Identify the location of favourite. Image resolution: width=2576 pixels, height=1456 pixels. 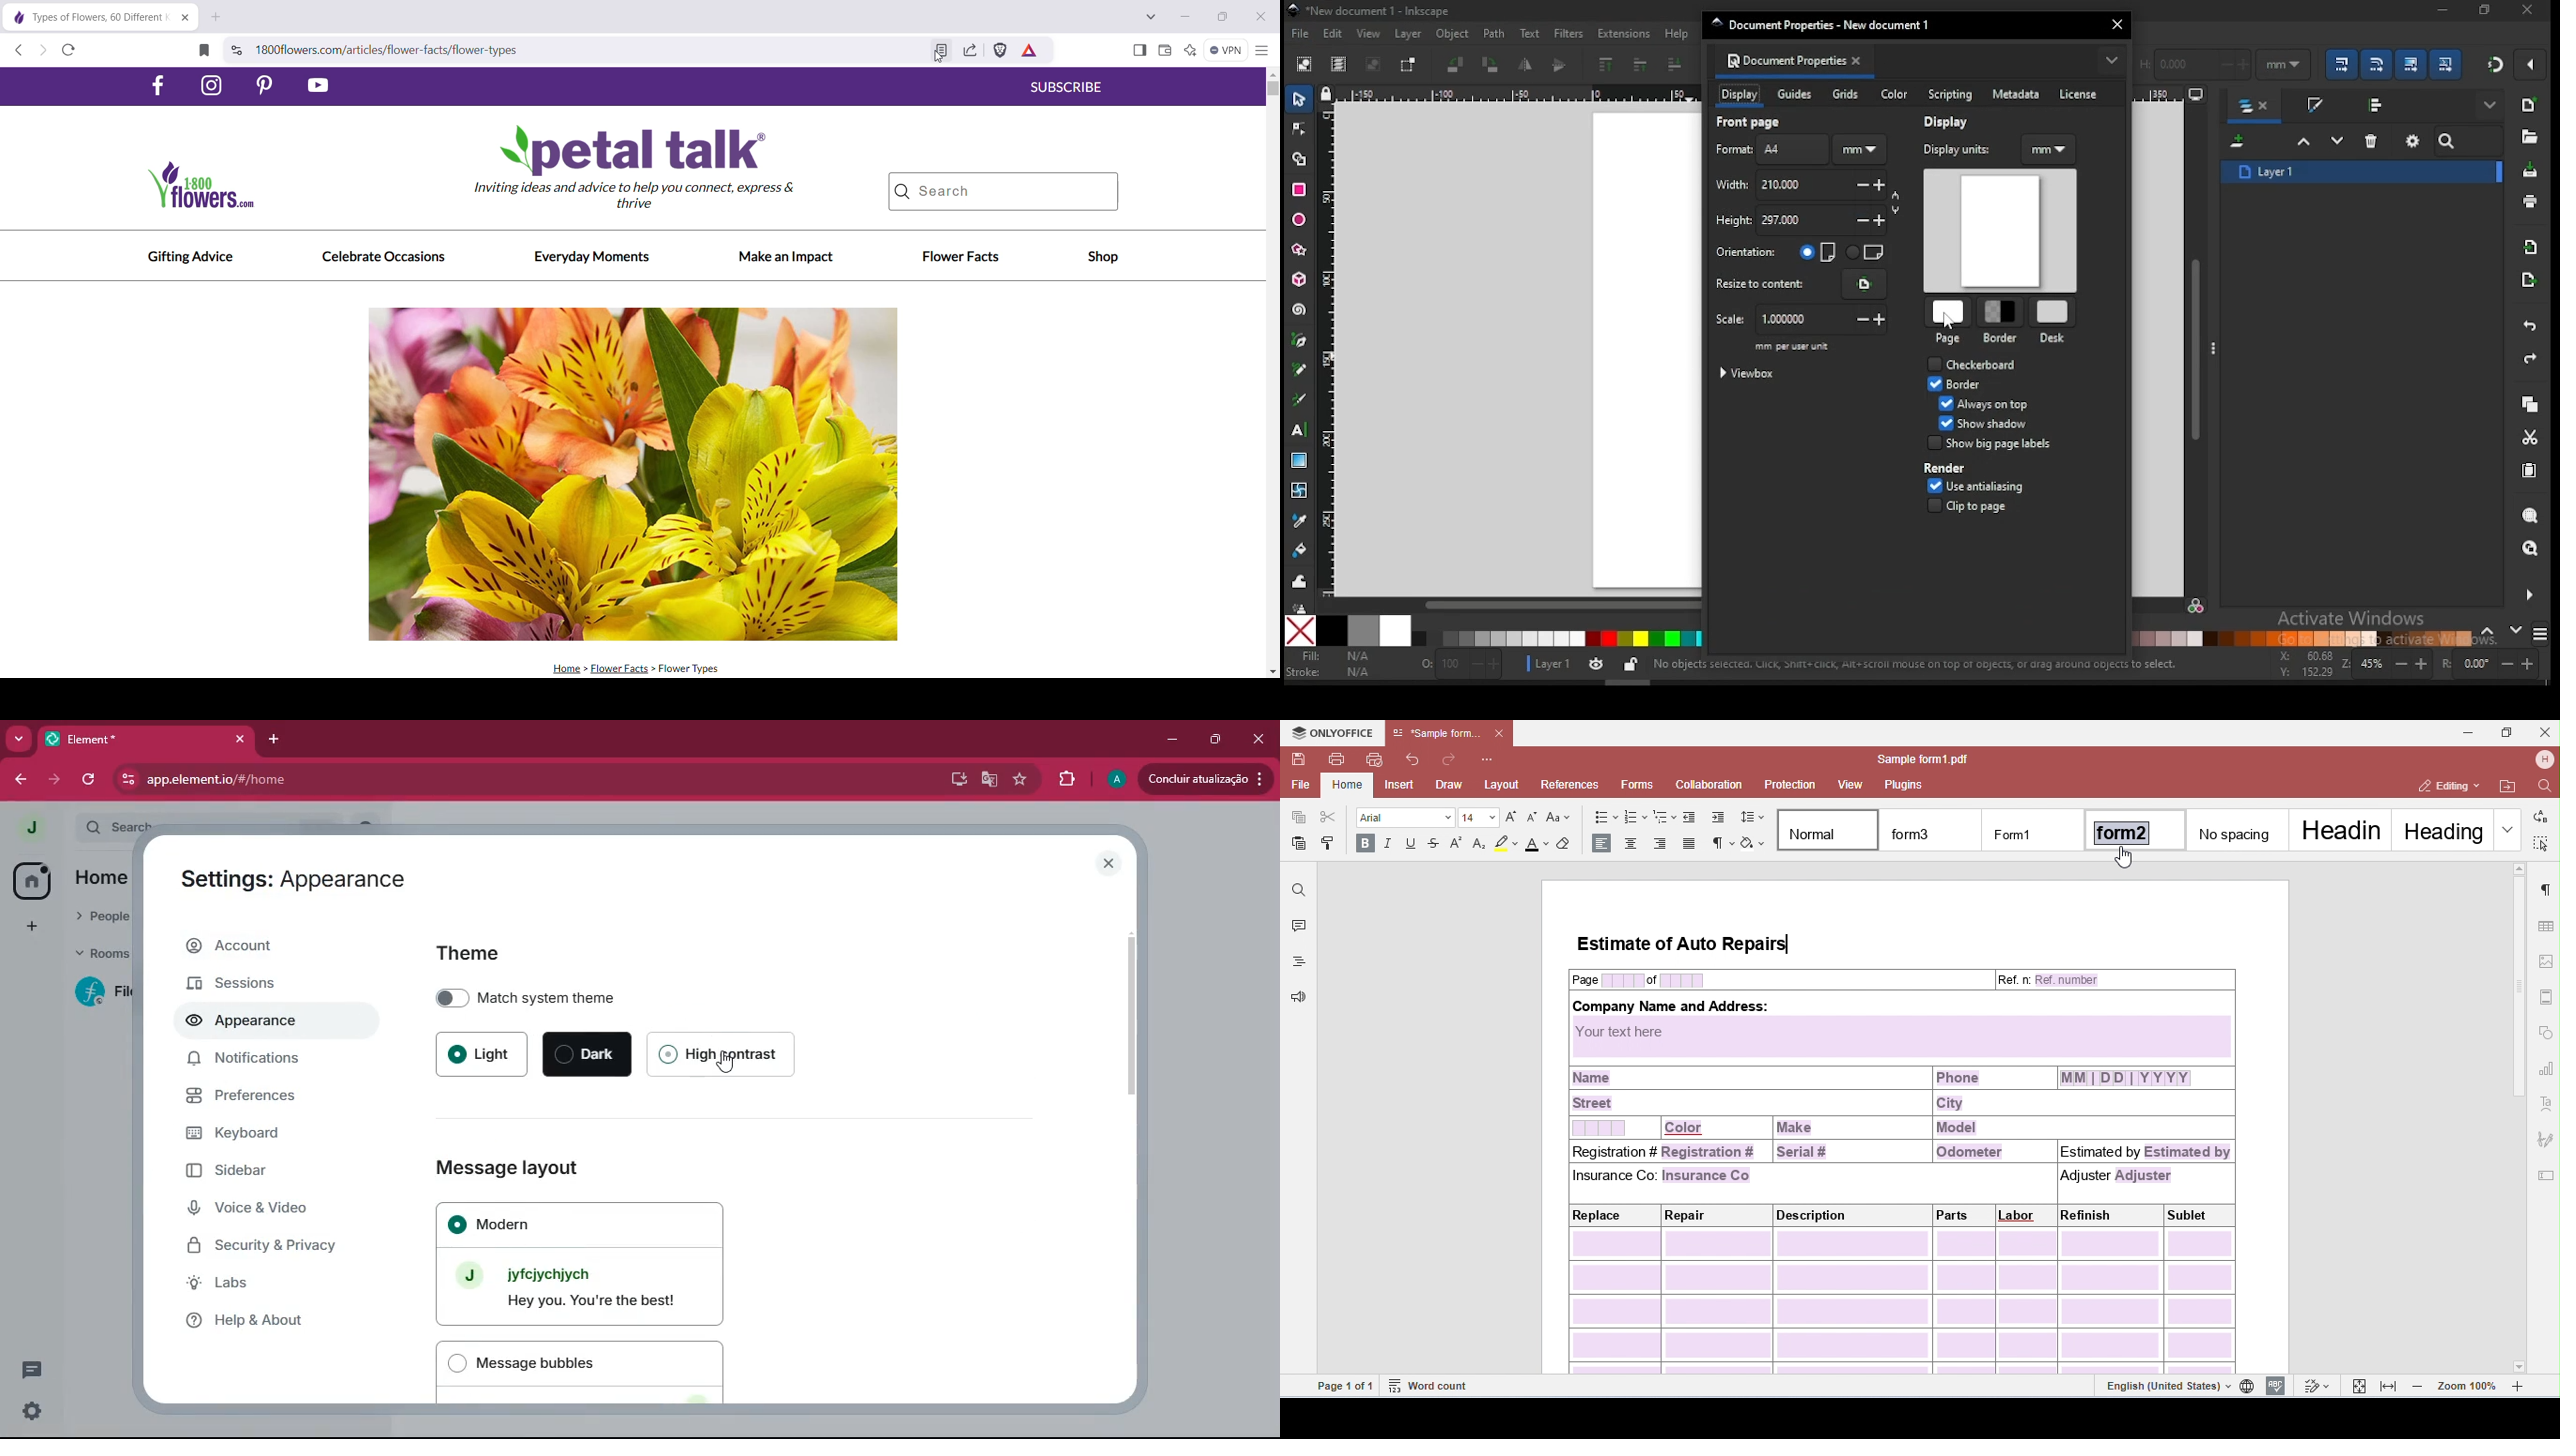
(1022, 777).